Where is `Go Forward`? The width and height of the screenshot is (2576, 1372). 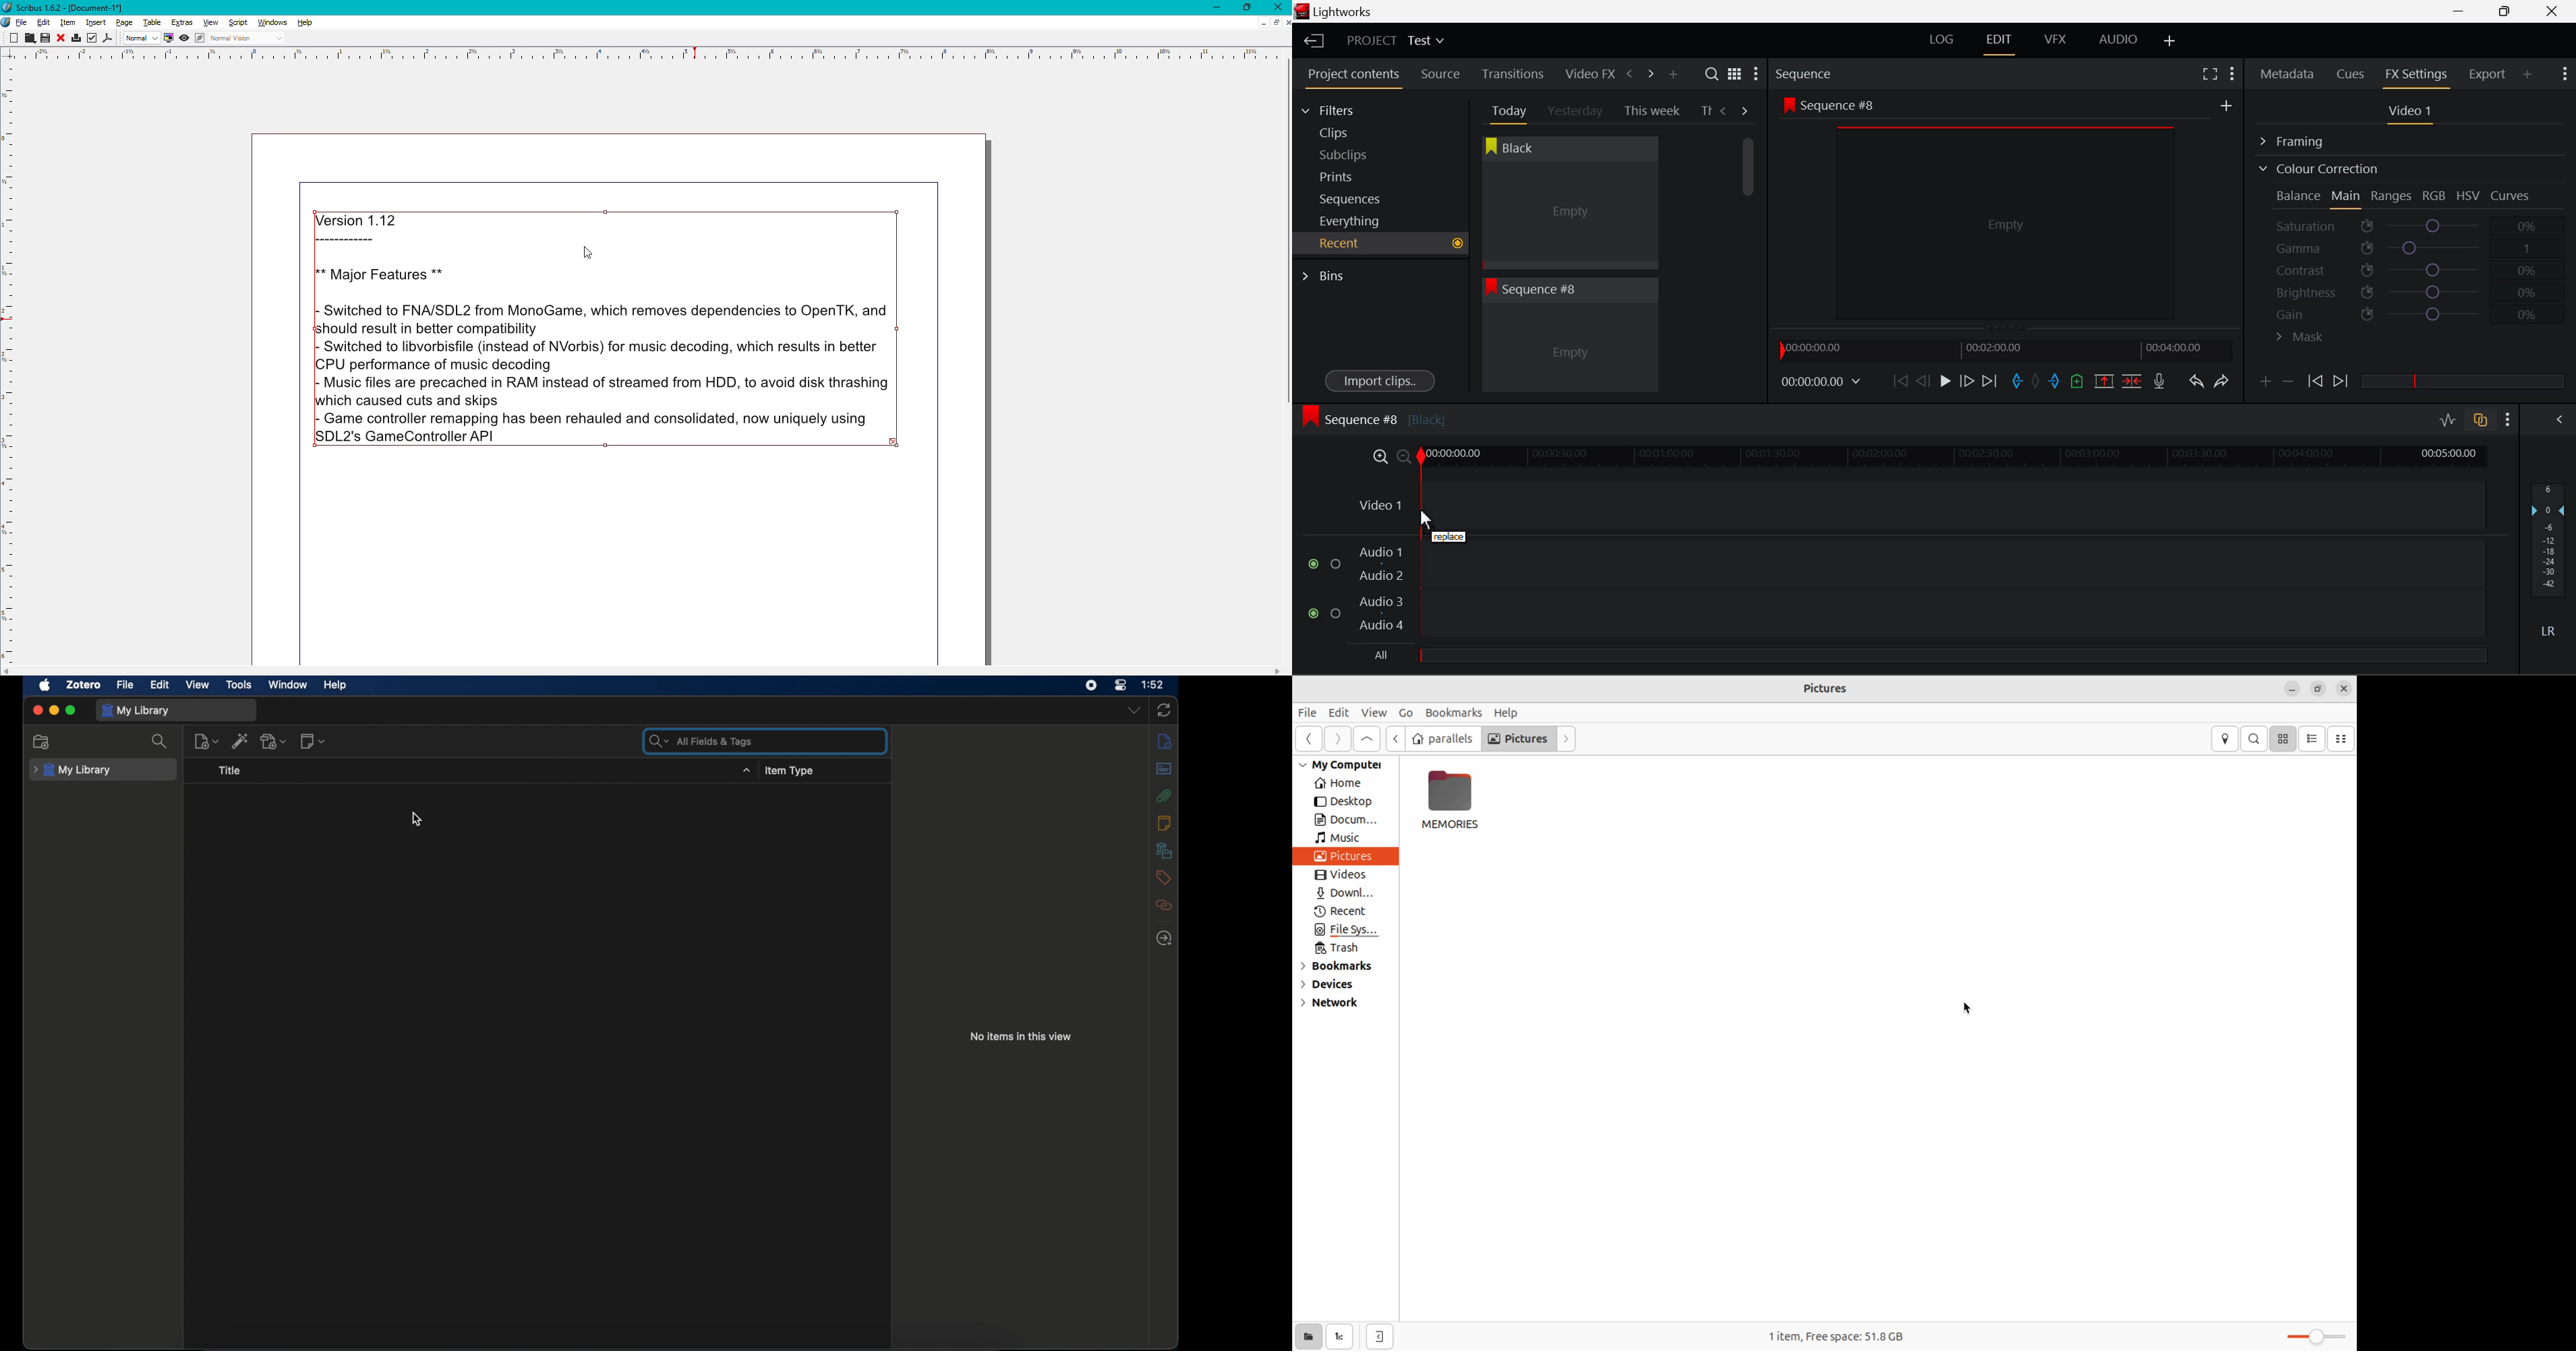 Go Forward is located at coordinates (1967, 381).